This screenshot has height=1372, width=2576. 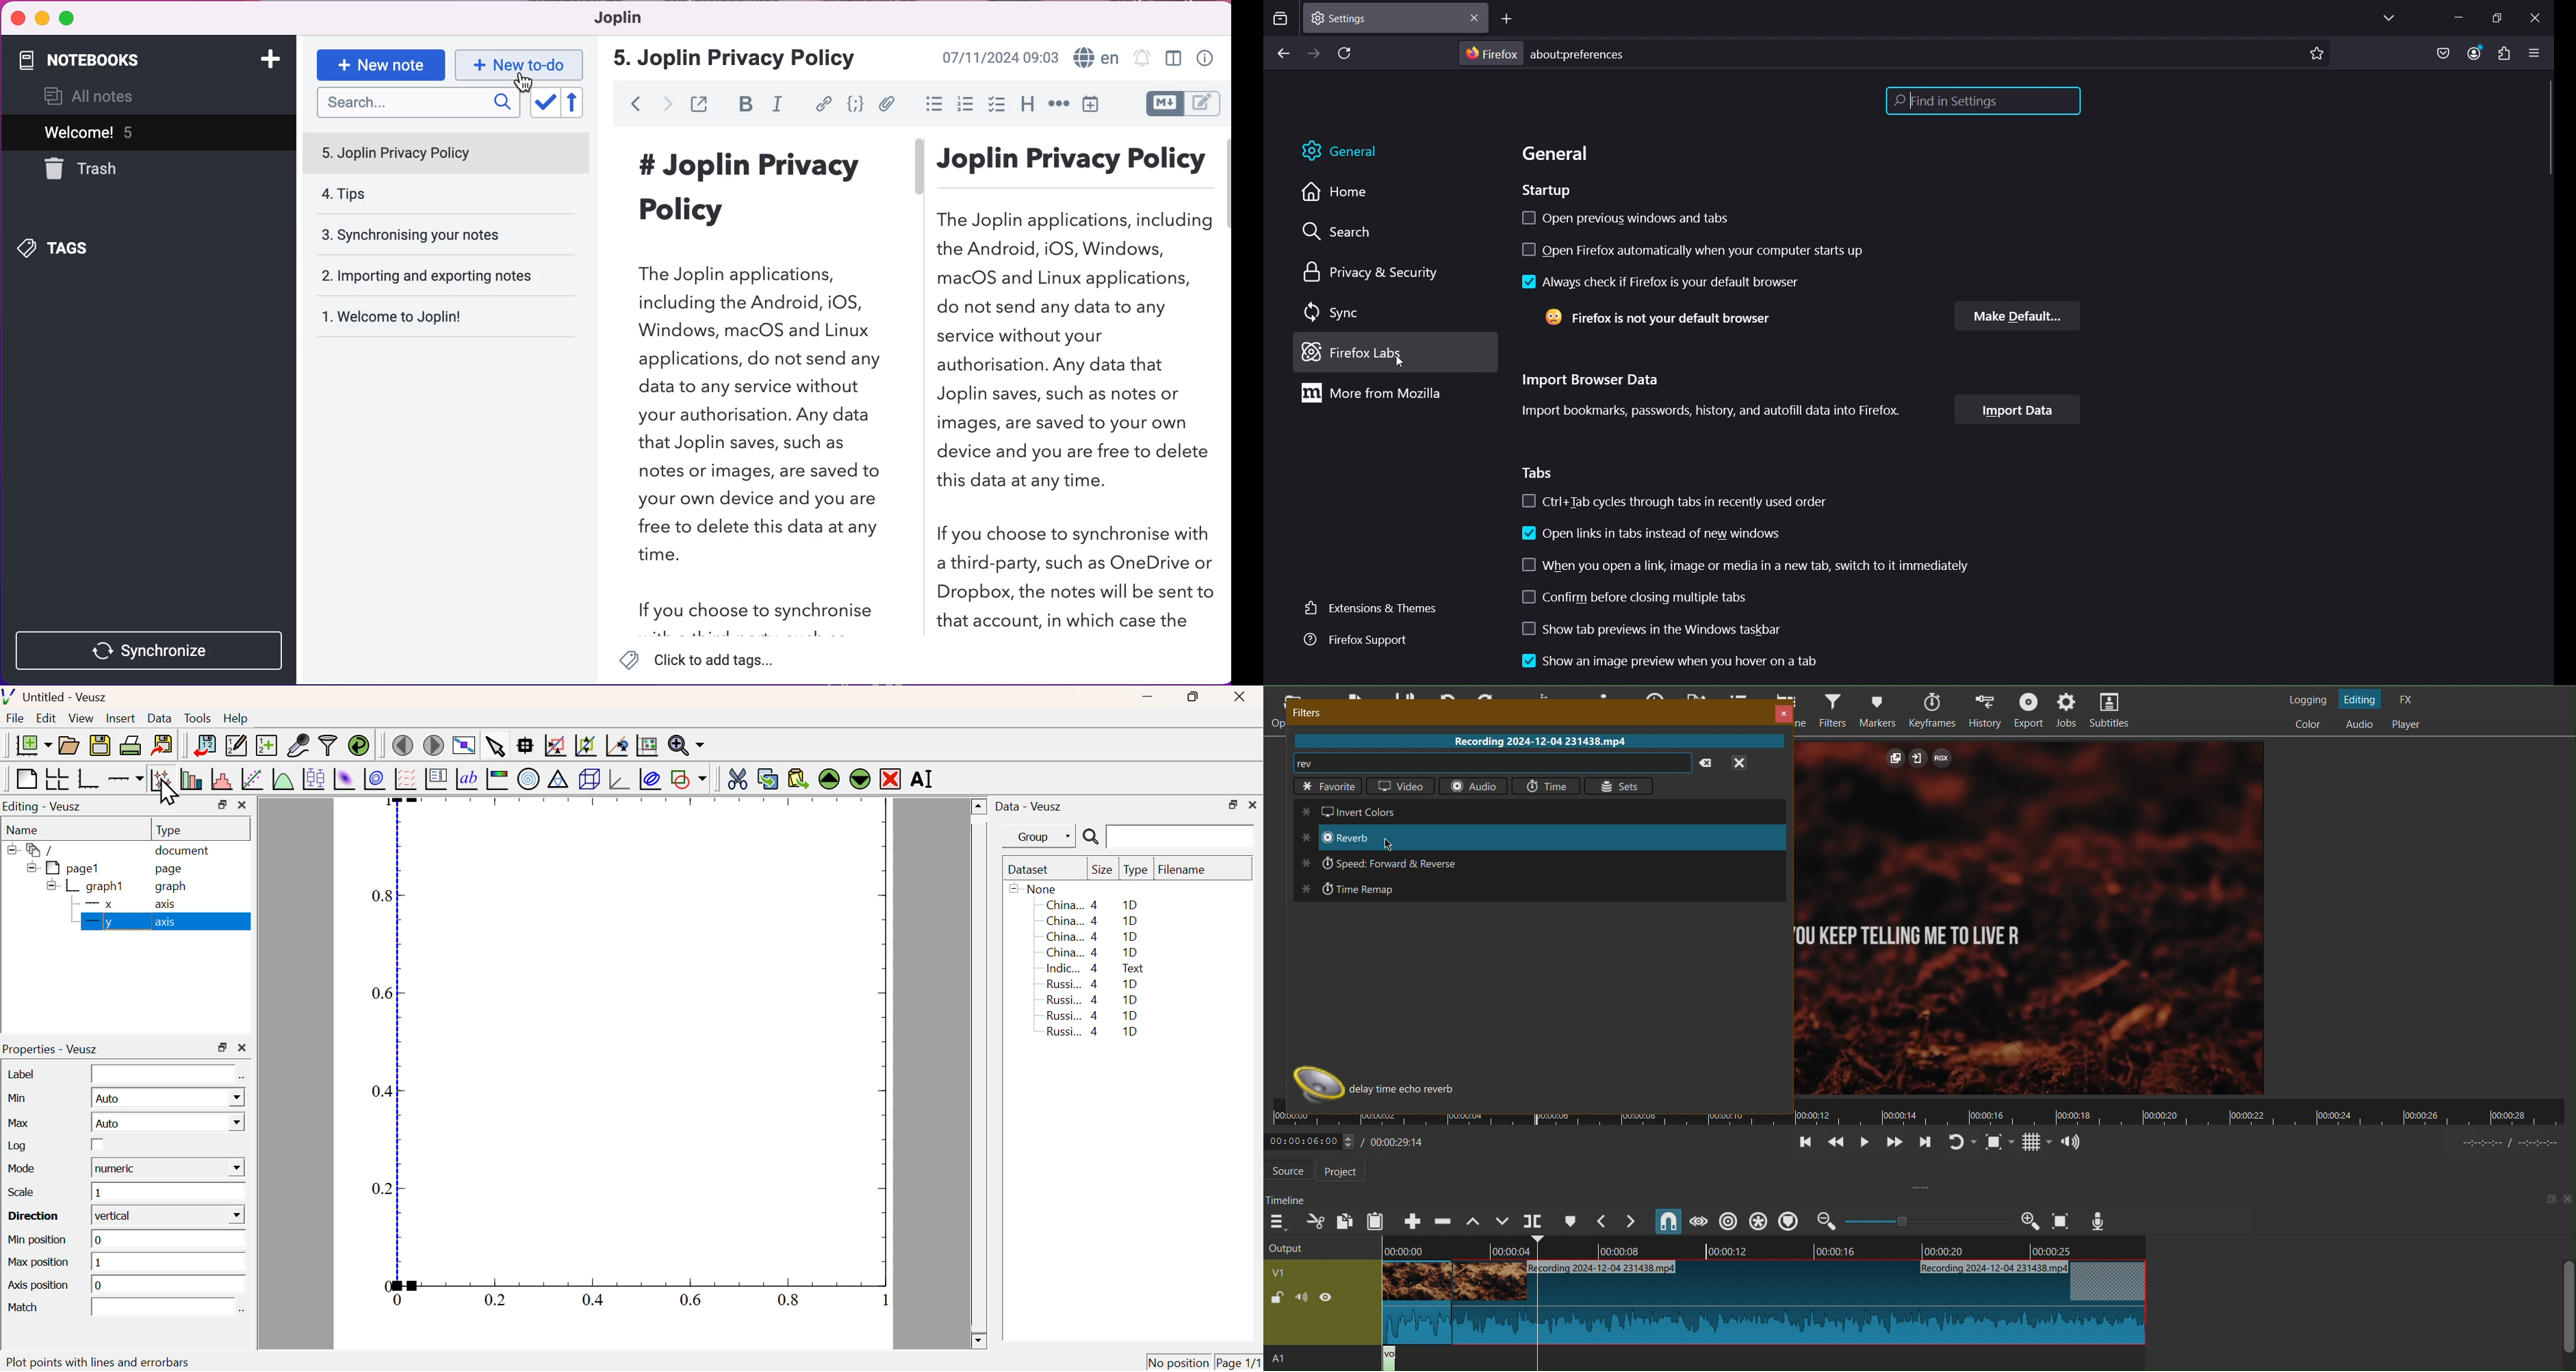 I want to click on set alarm, so click(x=1140, y=56).